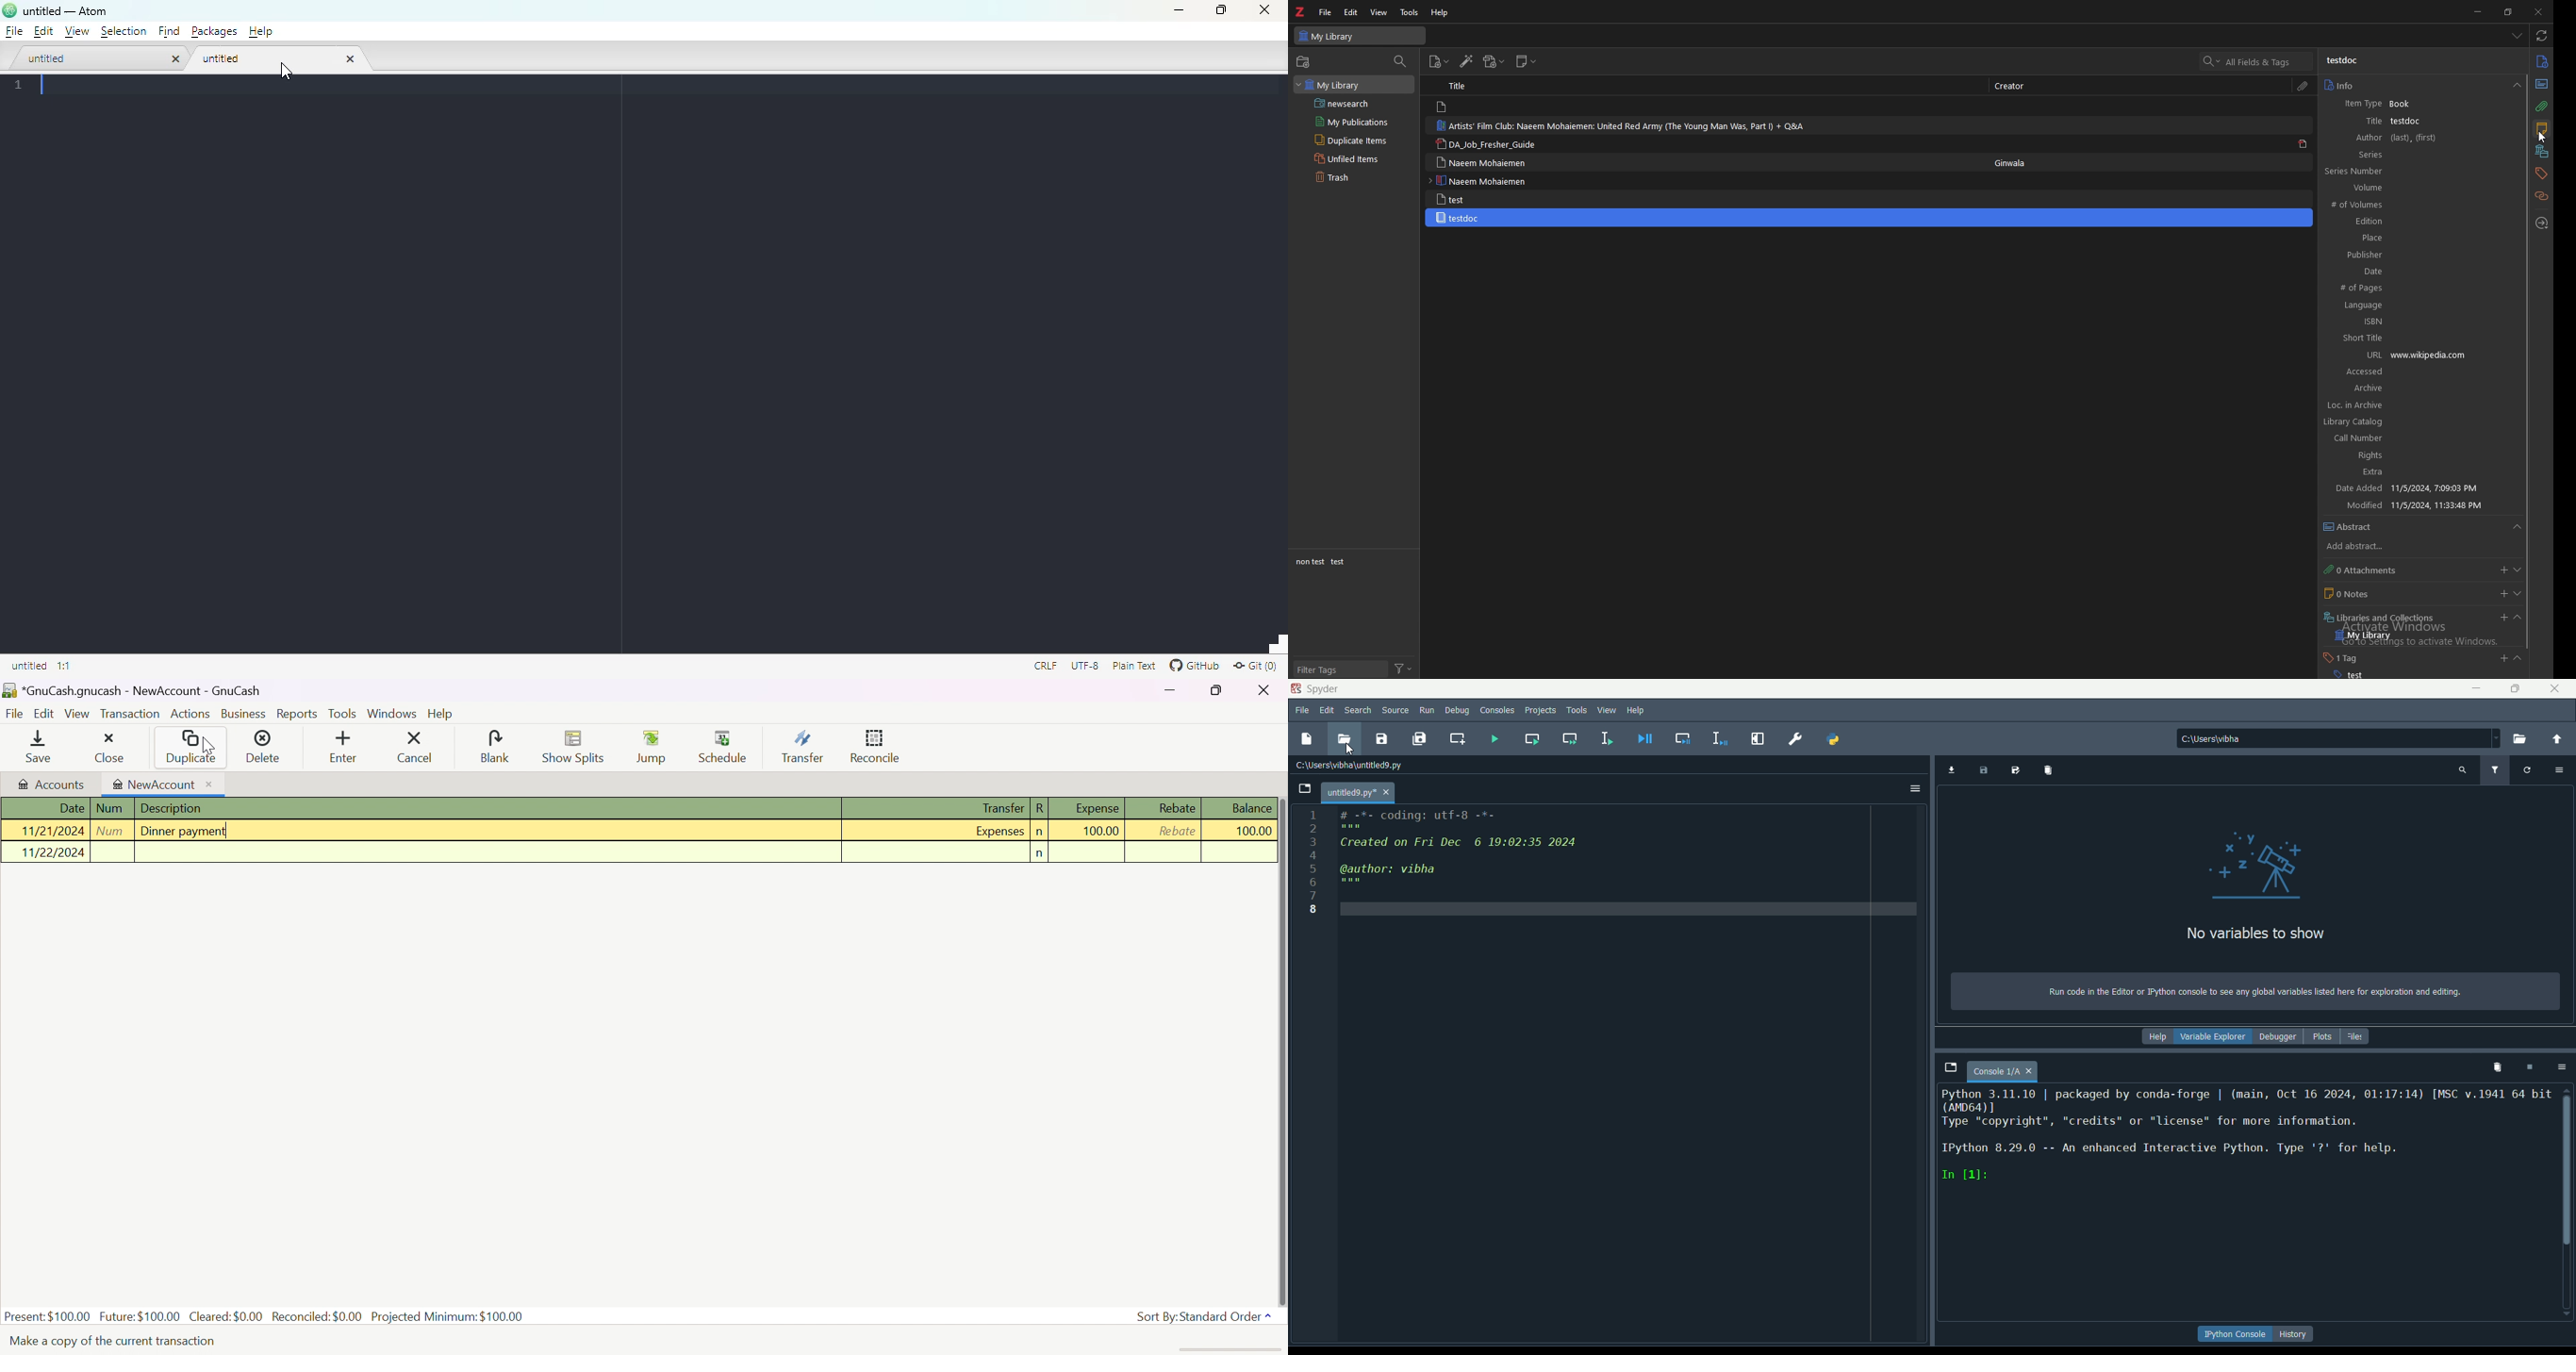 Image resolution: width=2576 pixels, height=1372 pixels. Describe the element at coordinates (2516, 594) in the screenshot. I see `show` at that location.